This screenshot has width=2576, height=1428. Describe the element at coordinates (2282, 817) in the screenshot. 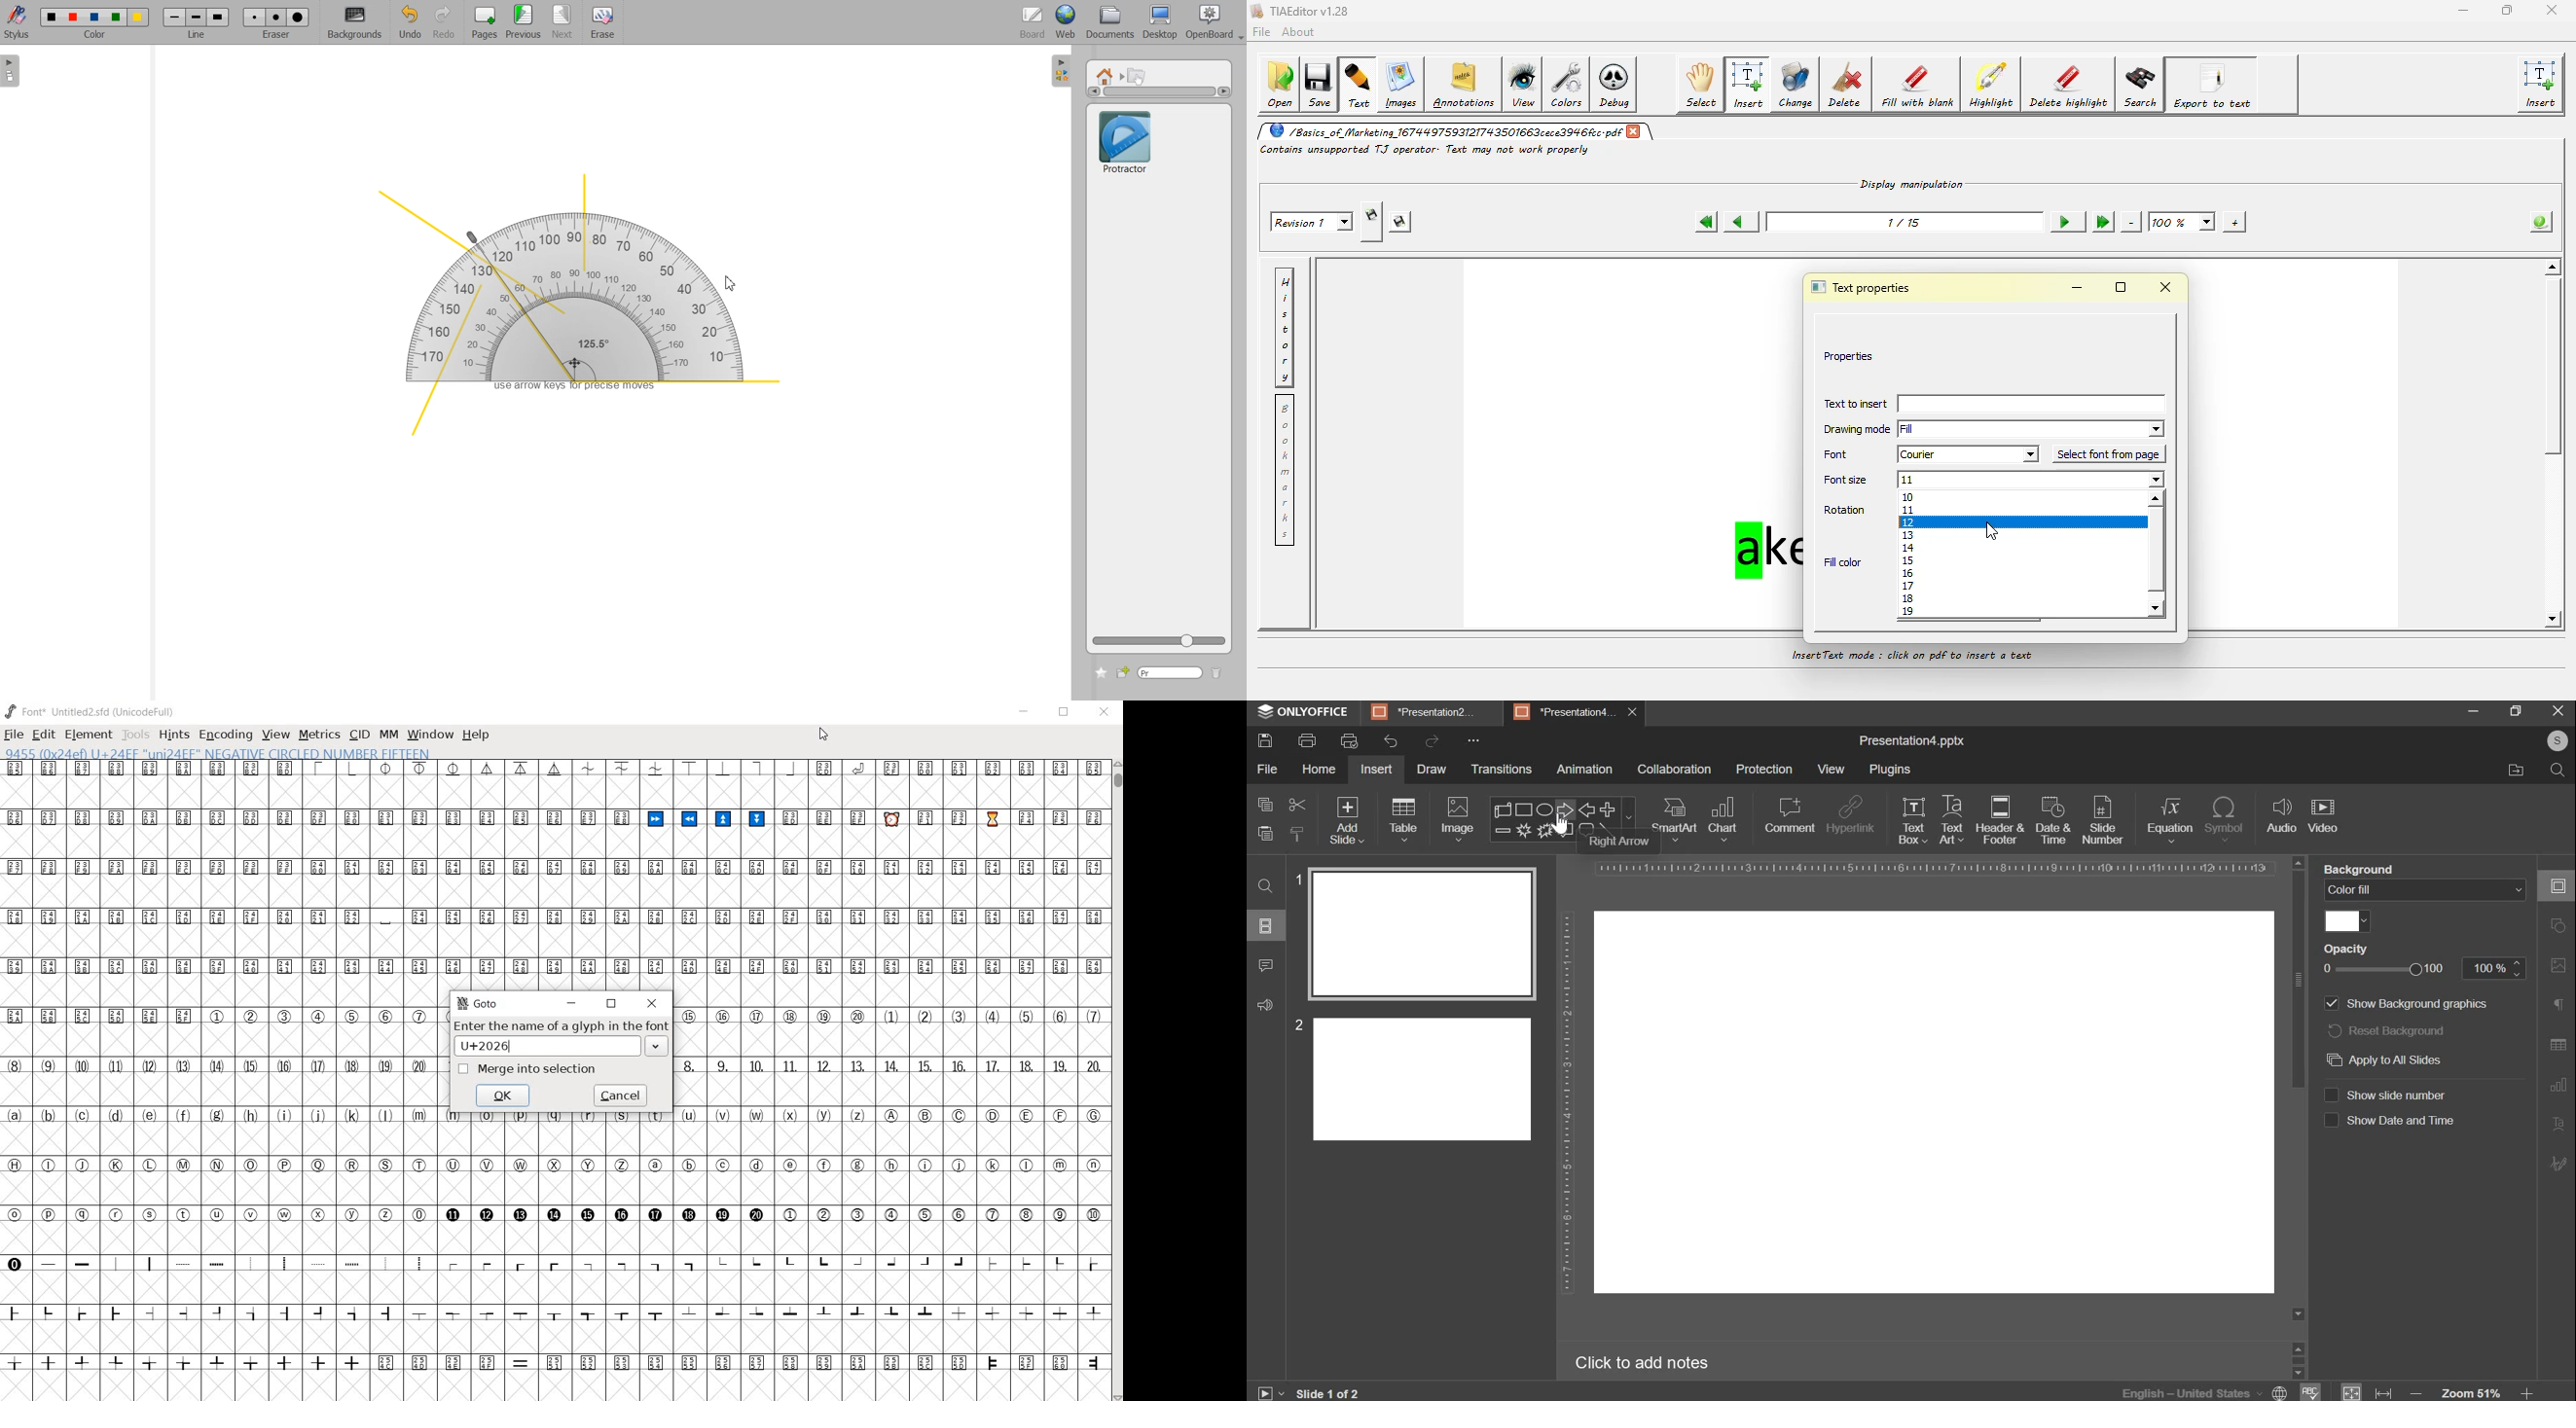

I see `audio` at that location.